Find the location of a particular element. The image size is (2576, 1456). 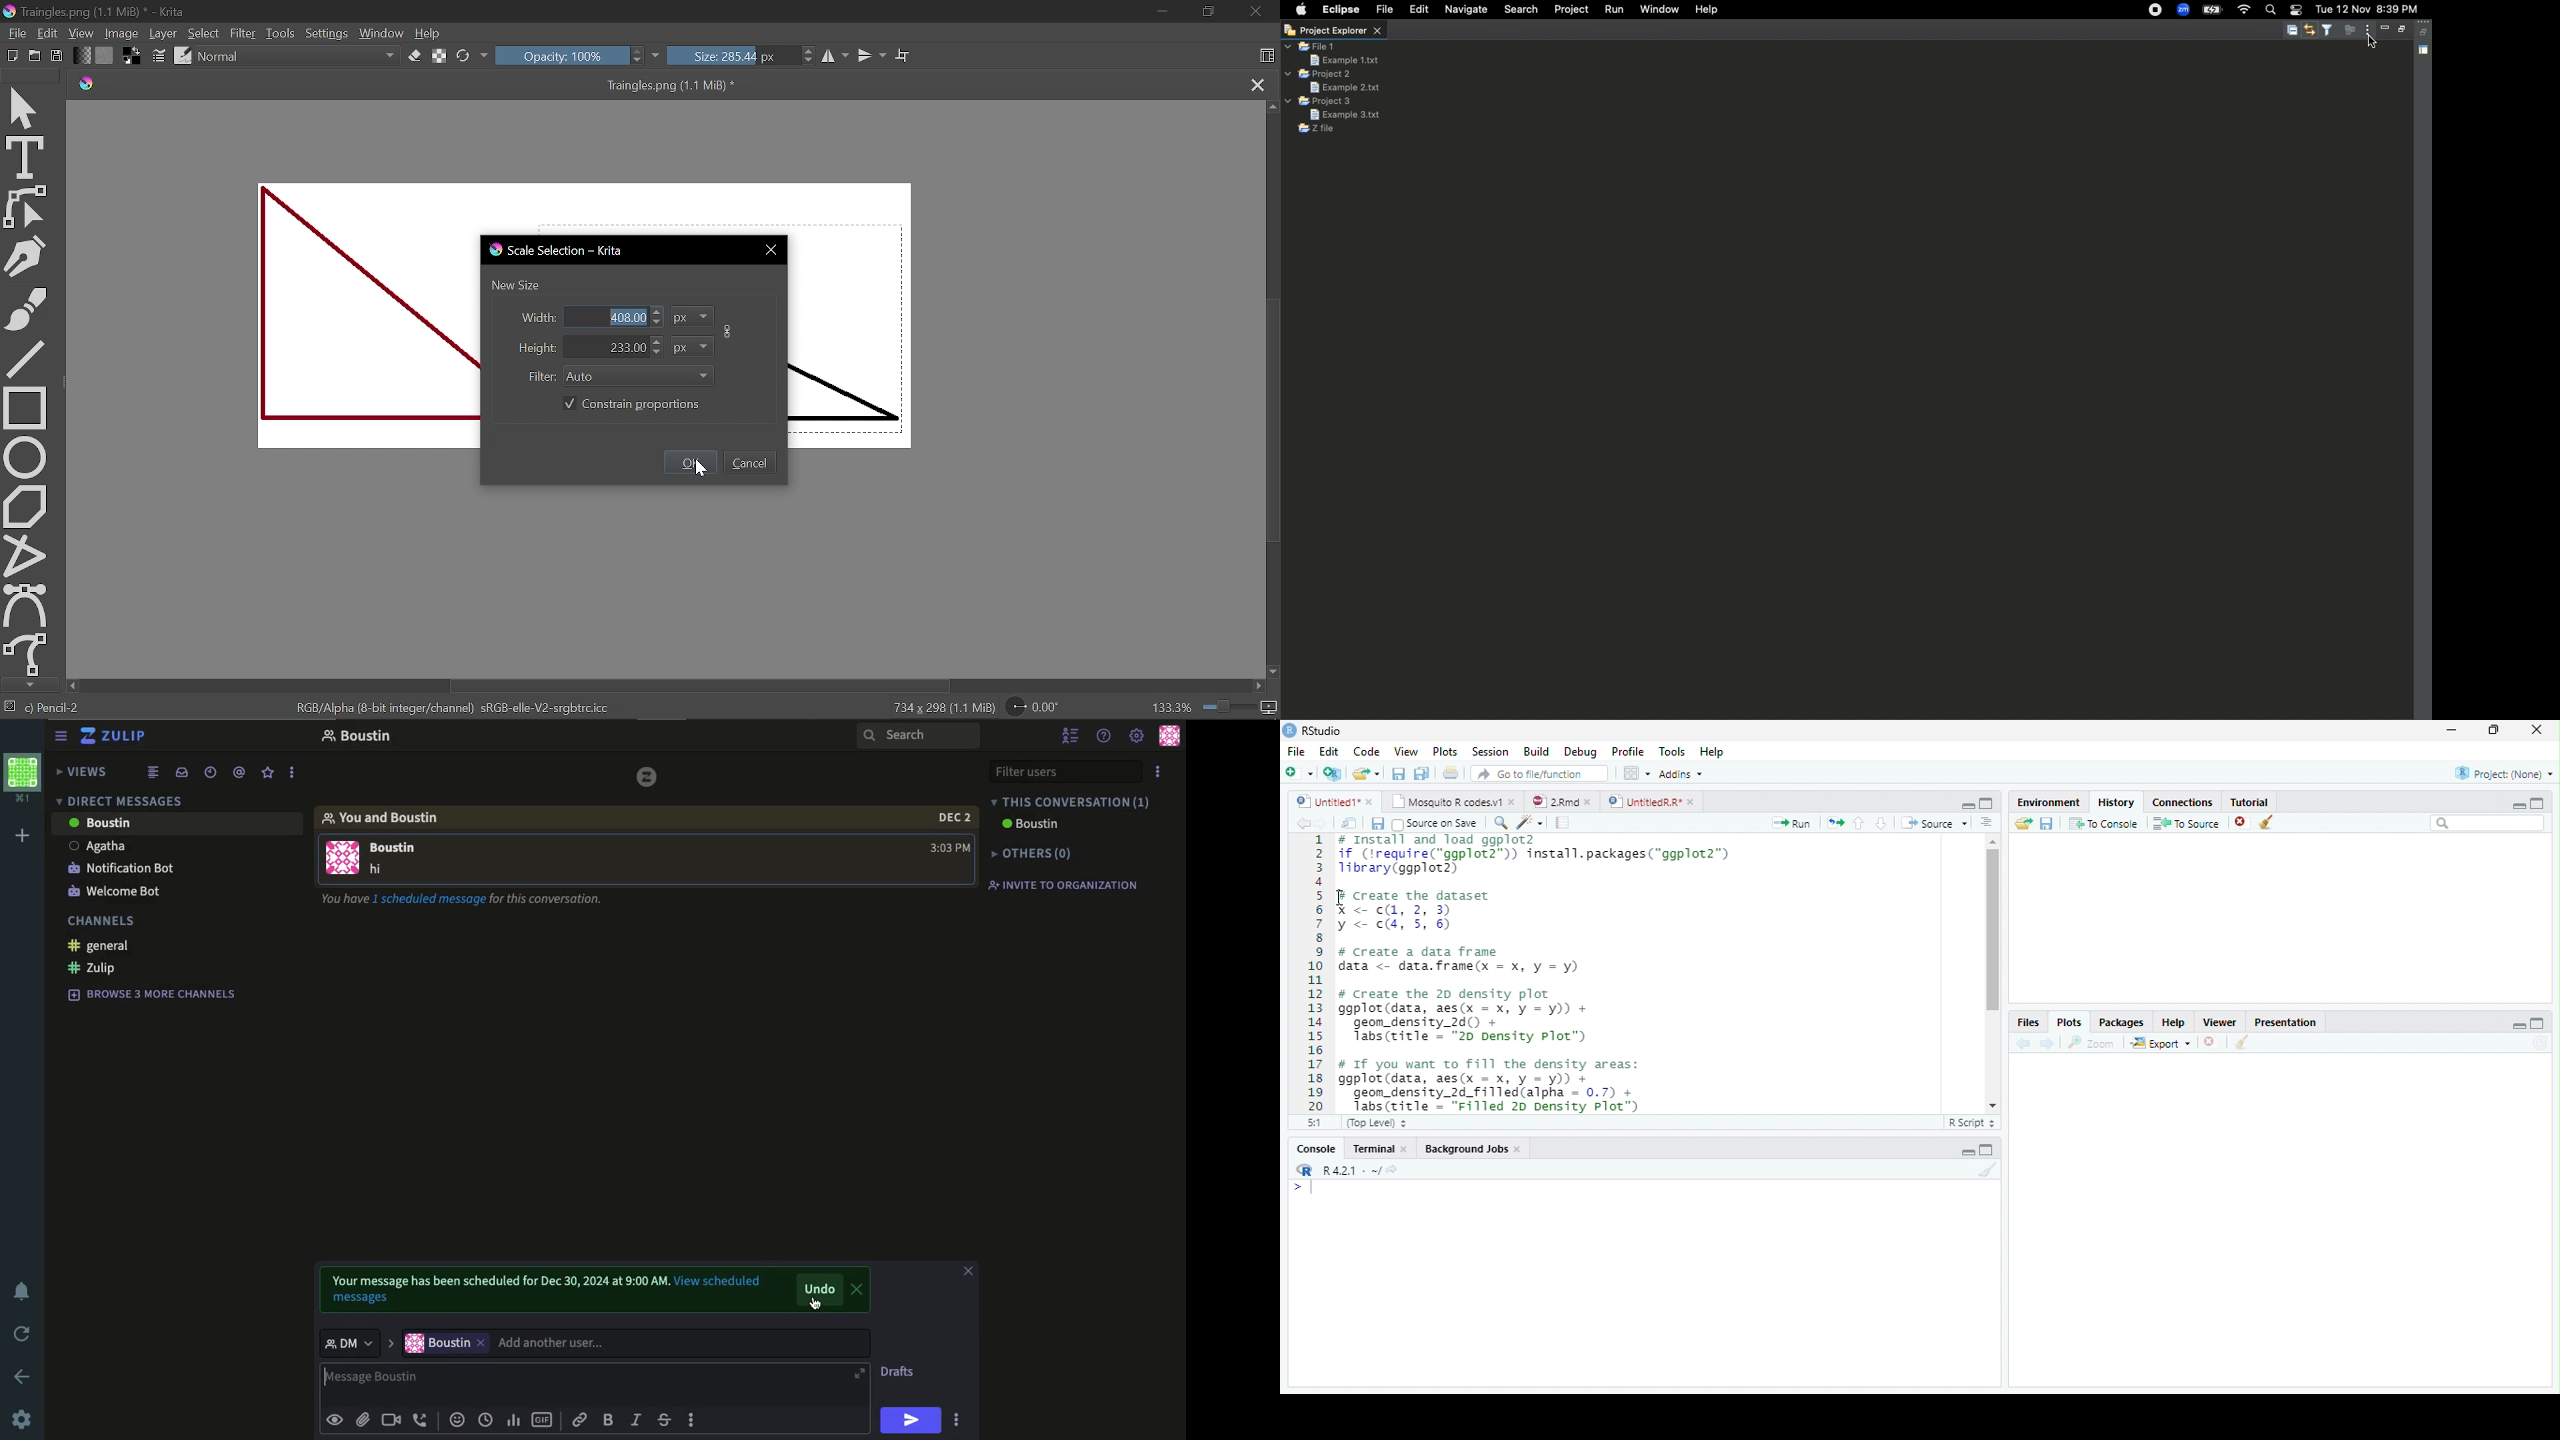

dm is located at coordinates (356, 1343).